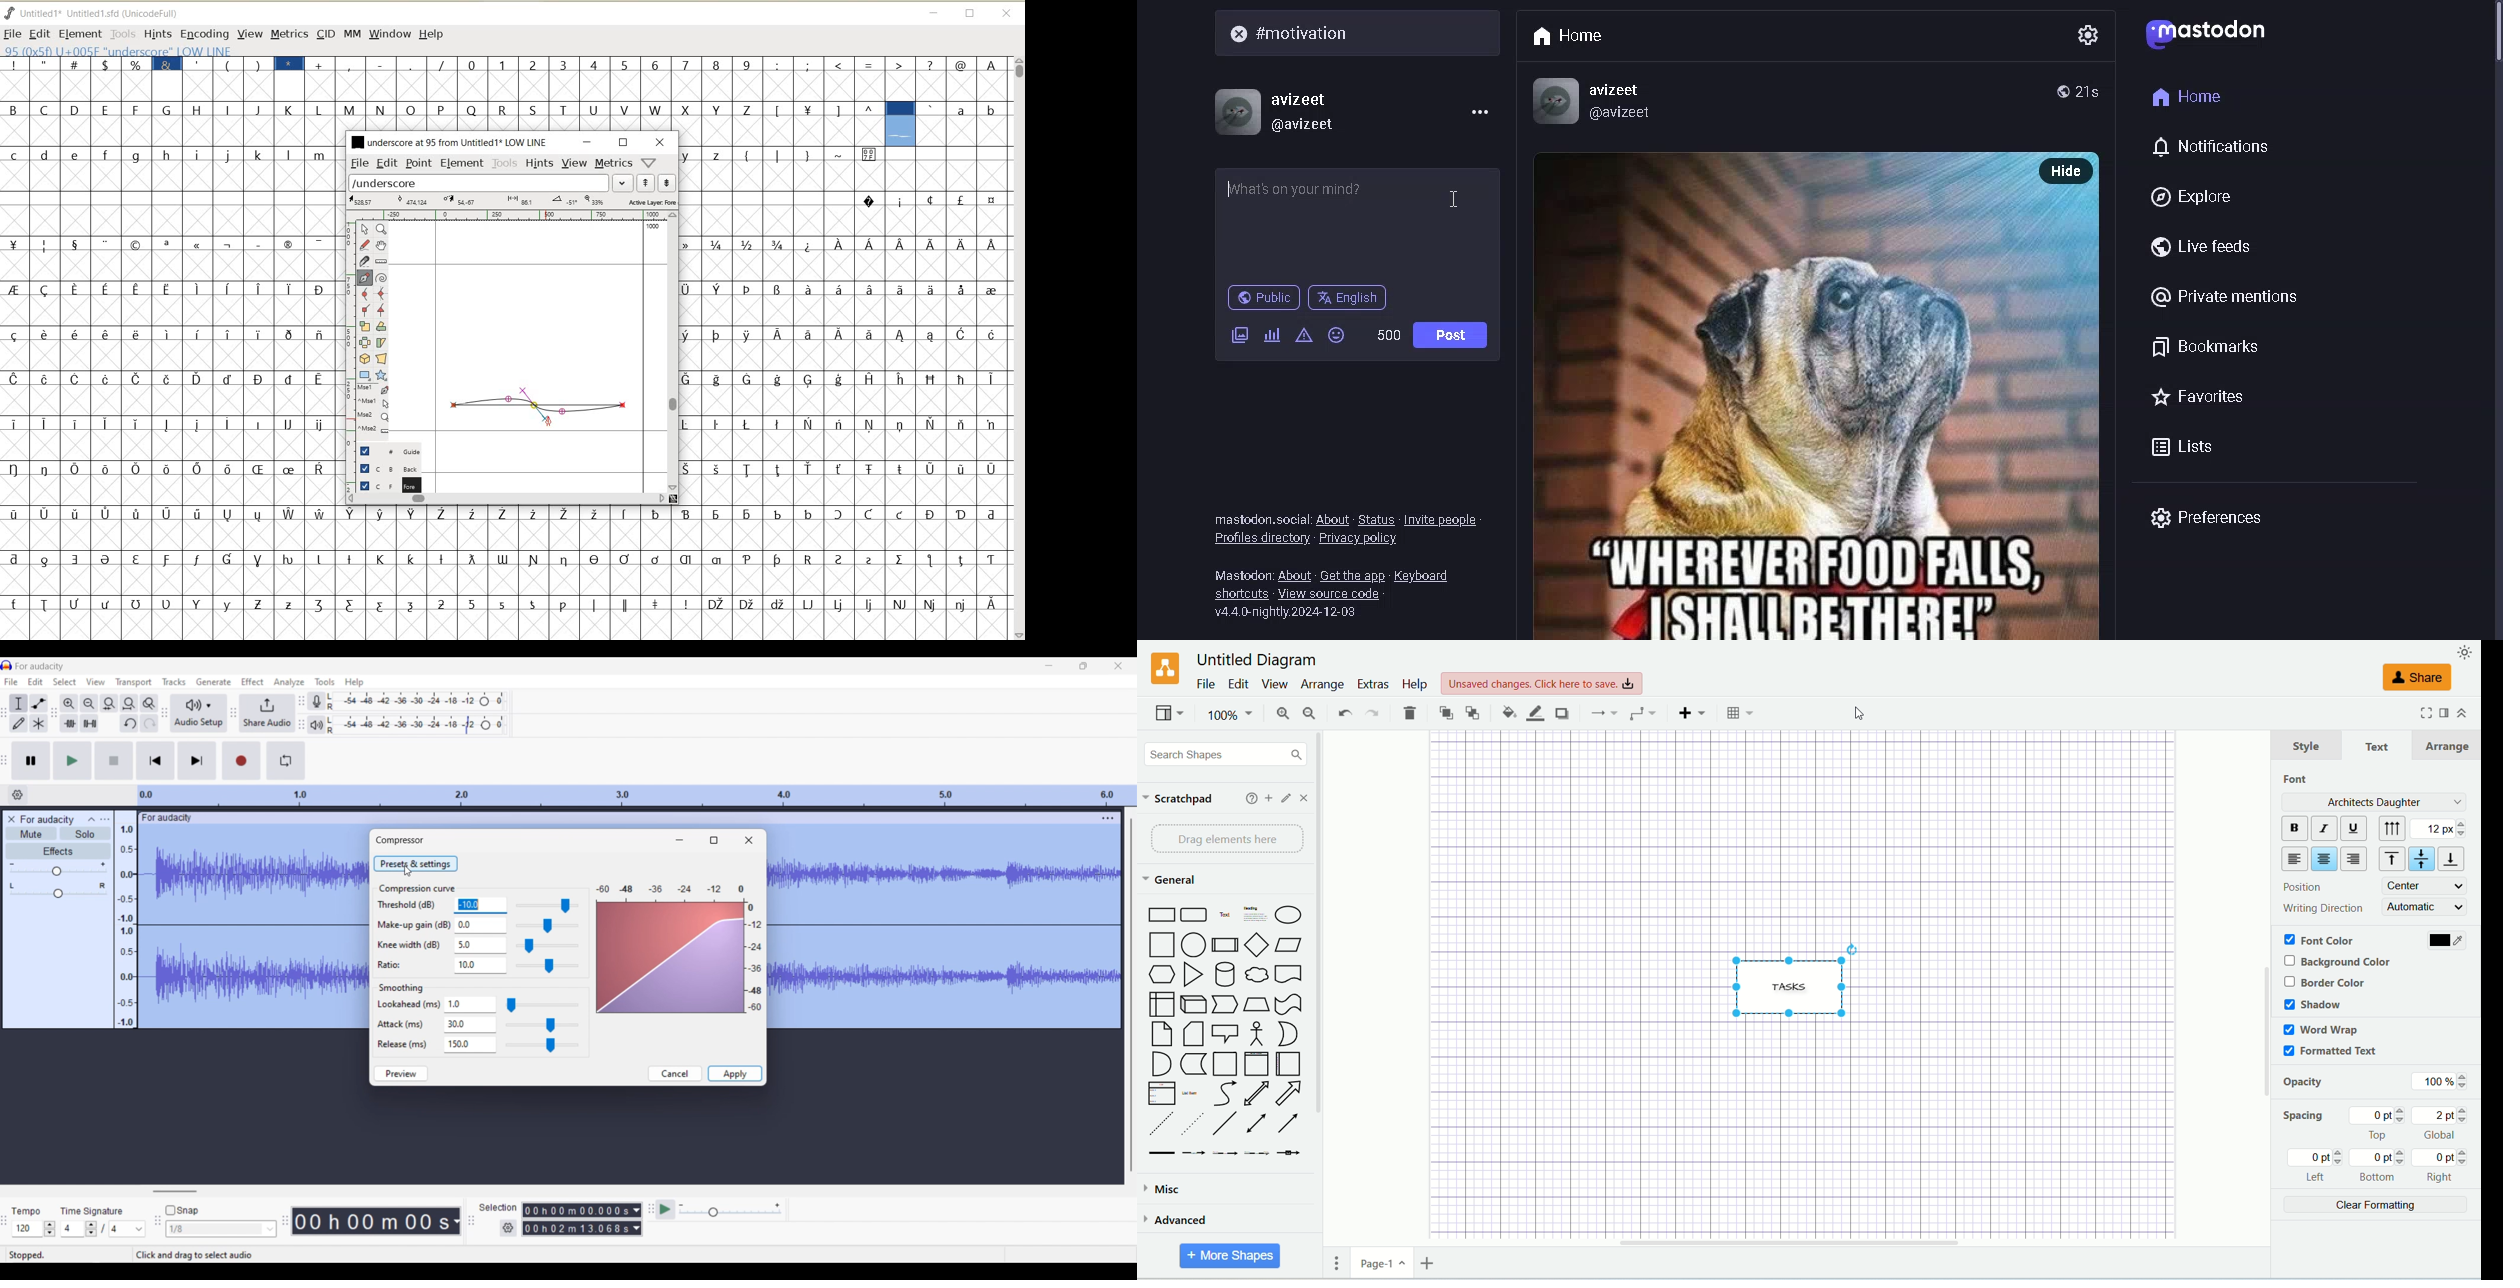 The image size is (2520, 1288). What do you see at coordinates (933, 11) in the screenshot?
I see `MINIMIZE` at bounding box center [933, 11].